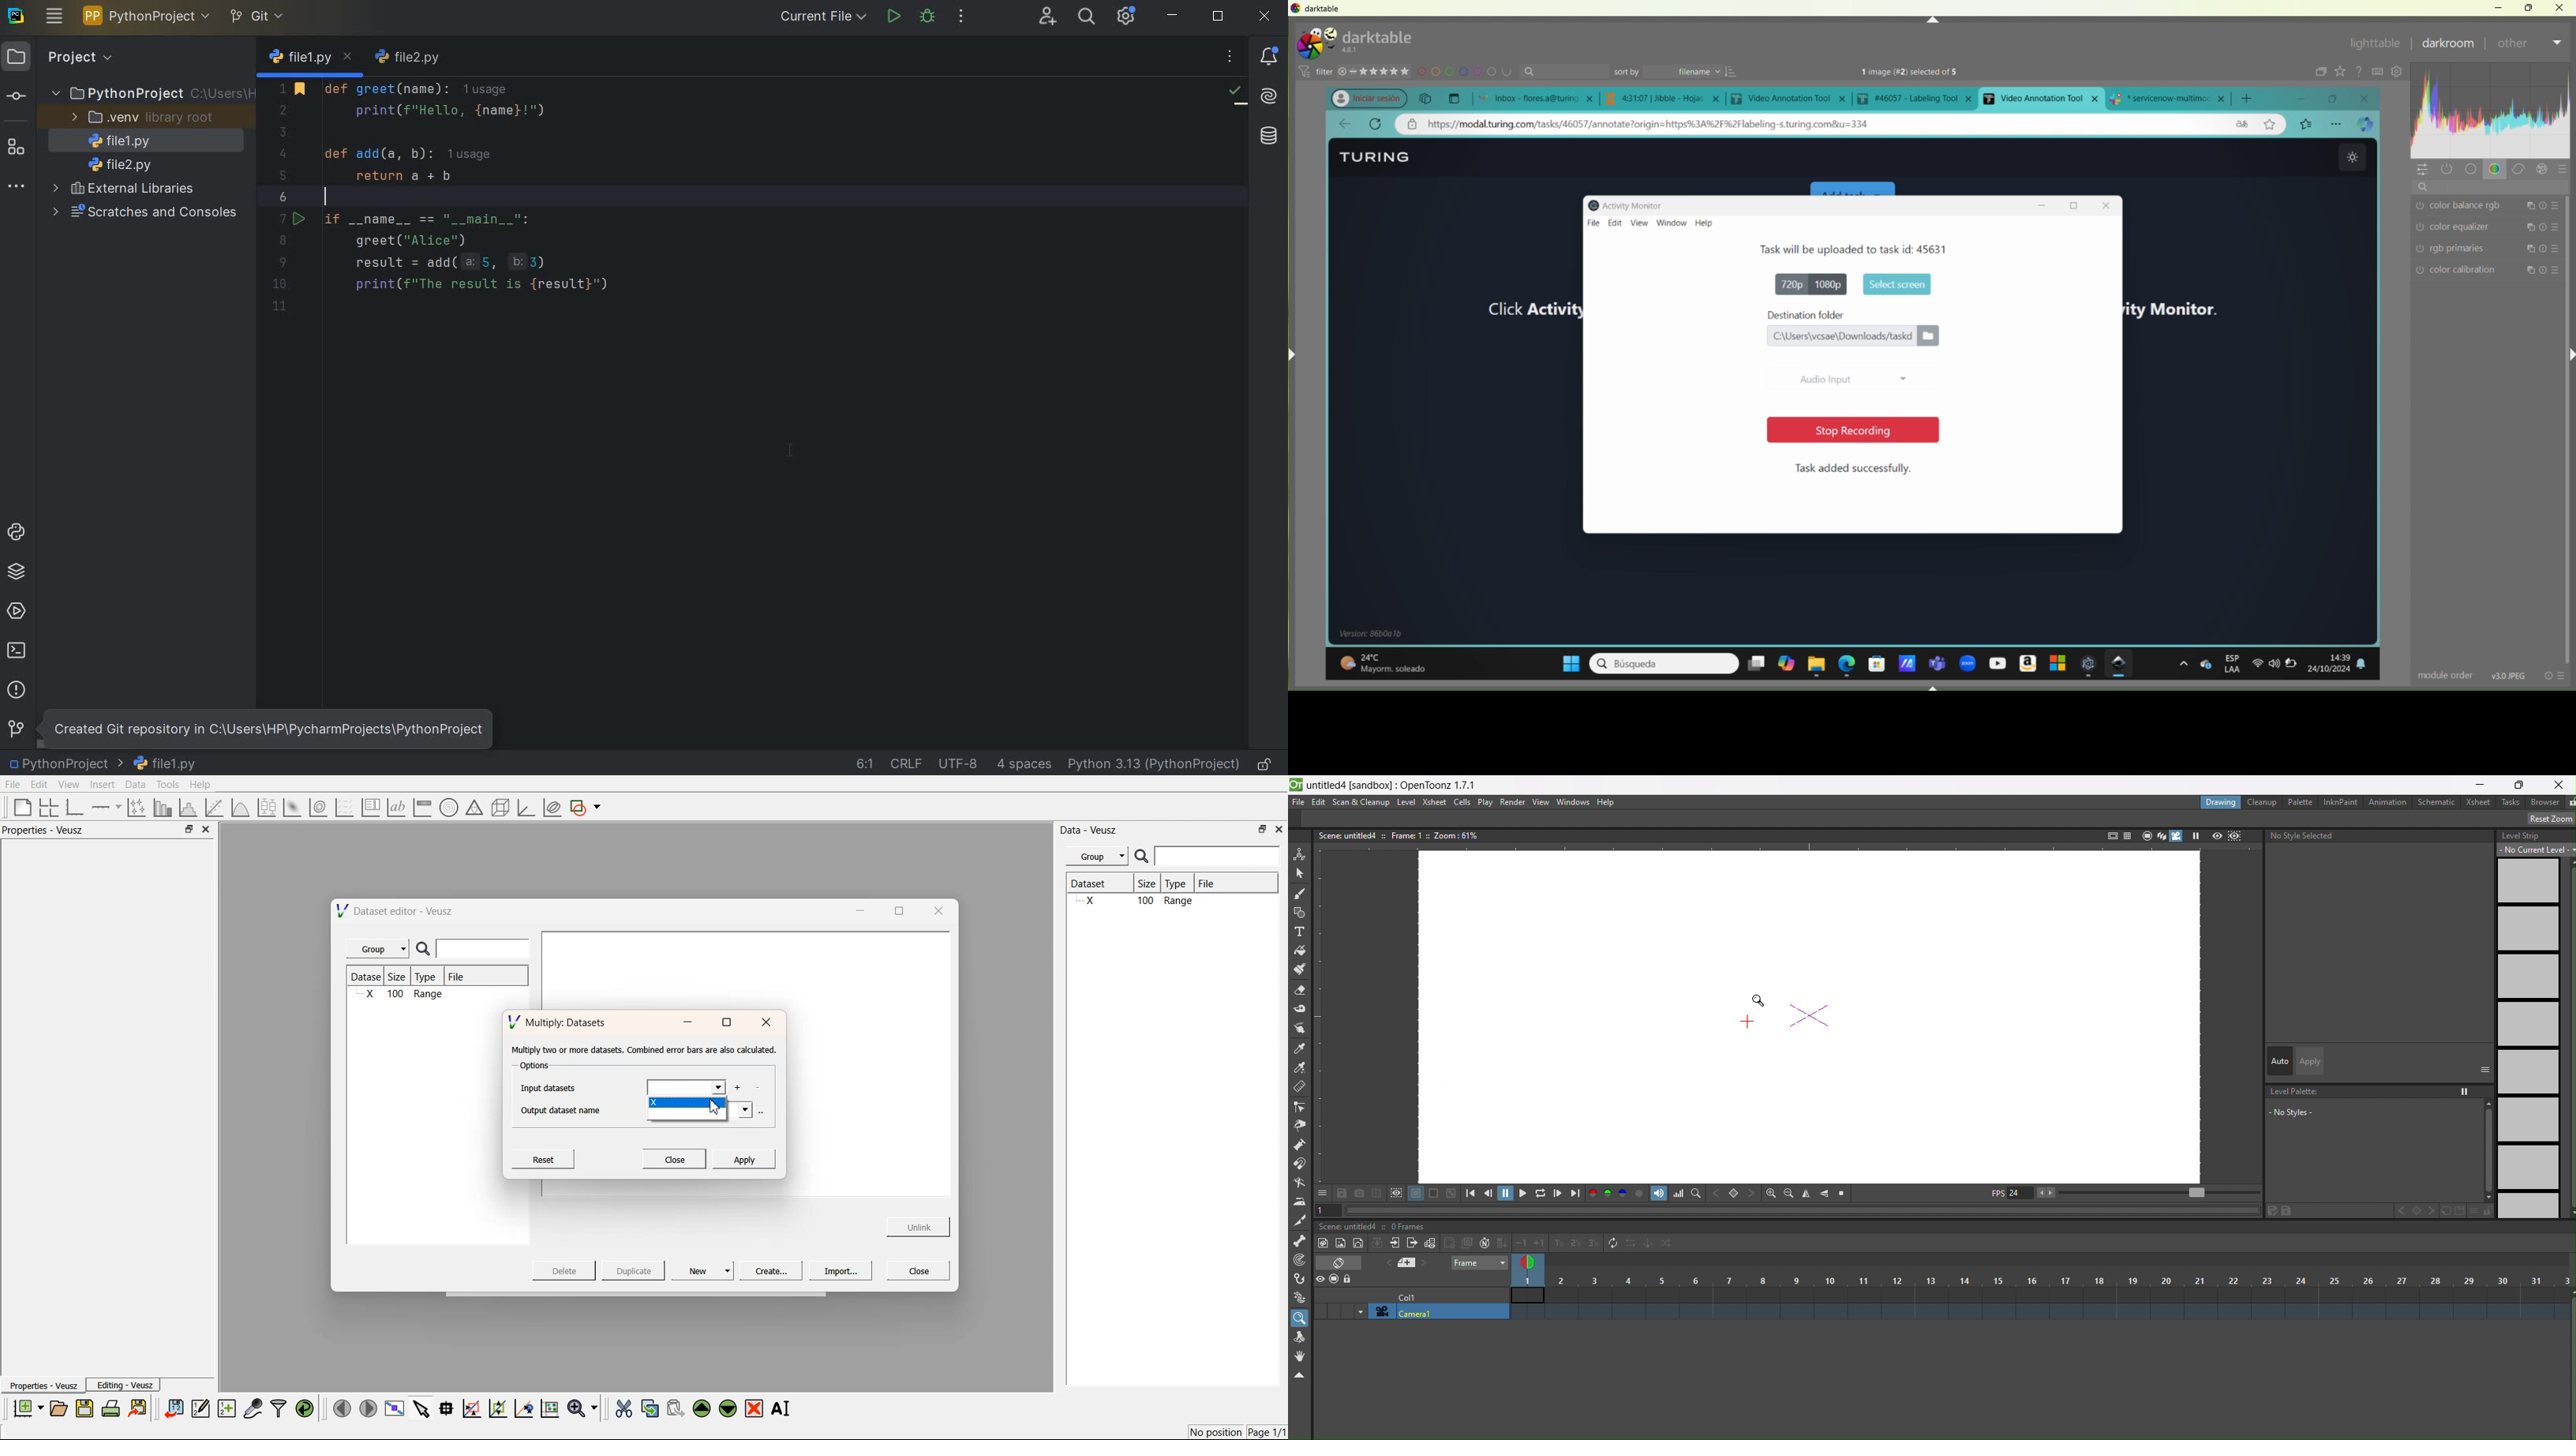 The height and width of the screenshot is (1456, 2576). Describe the element at coordinates (1567, 72) in the screenshot. I see `search` at that location.